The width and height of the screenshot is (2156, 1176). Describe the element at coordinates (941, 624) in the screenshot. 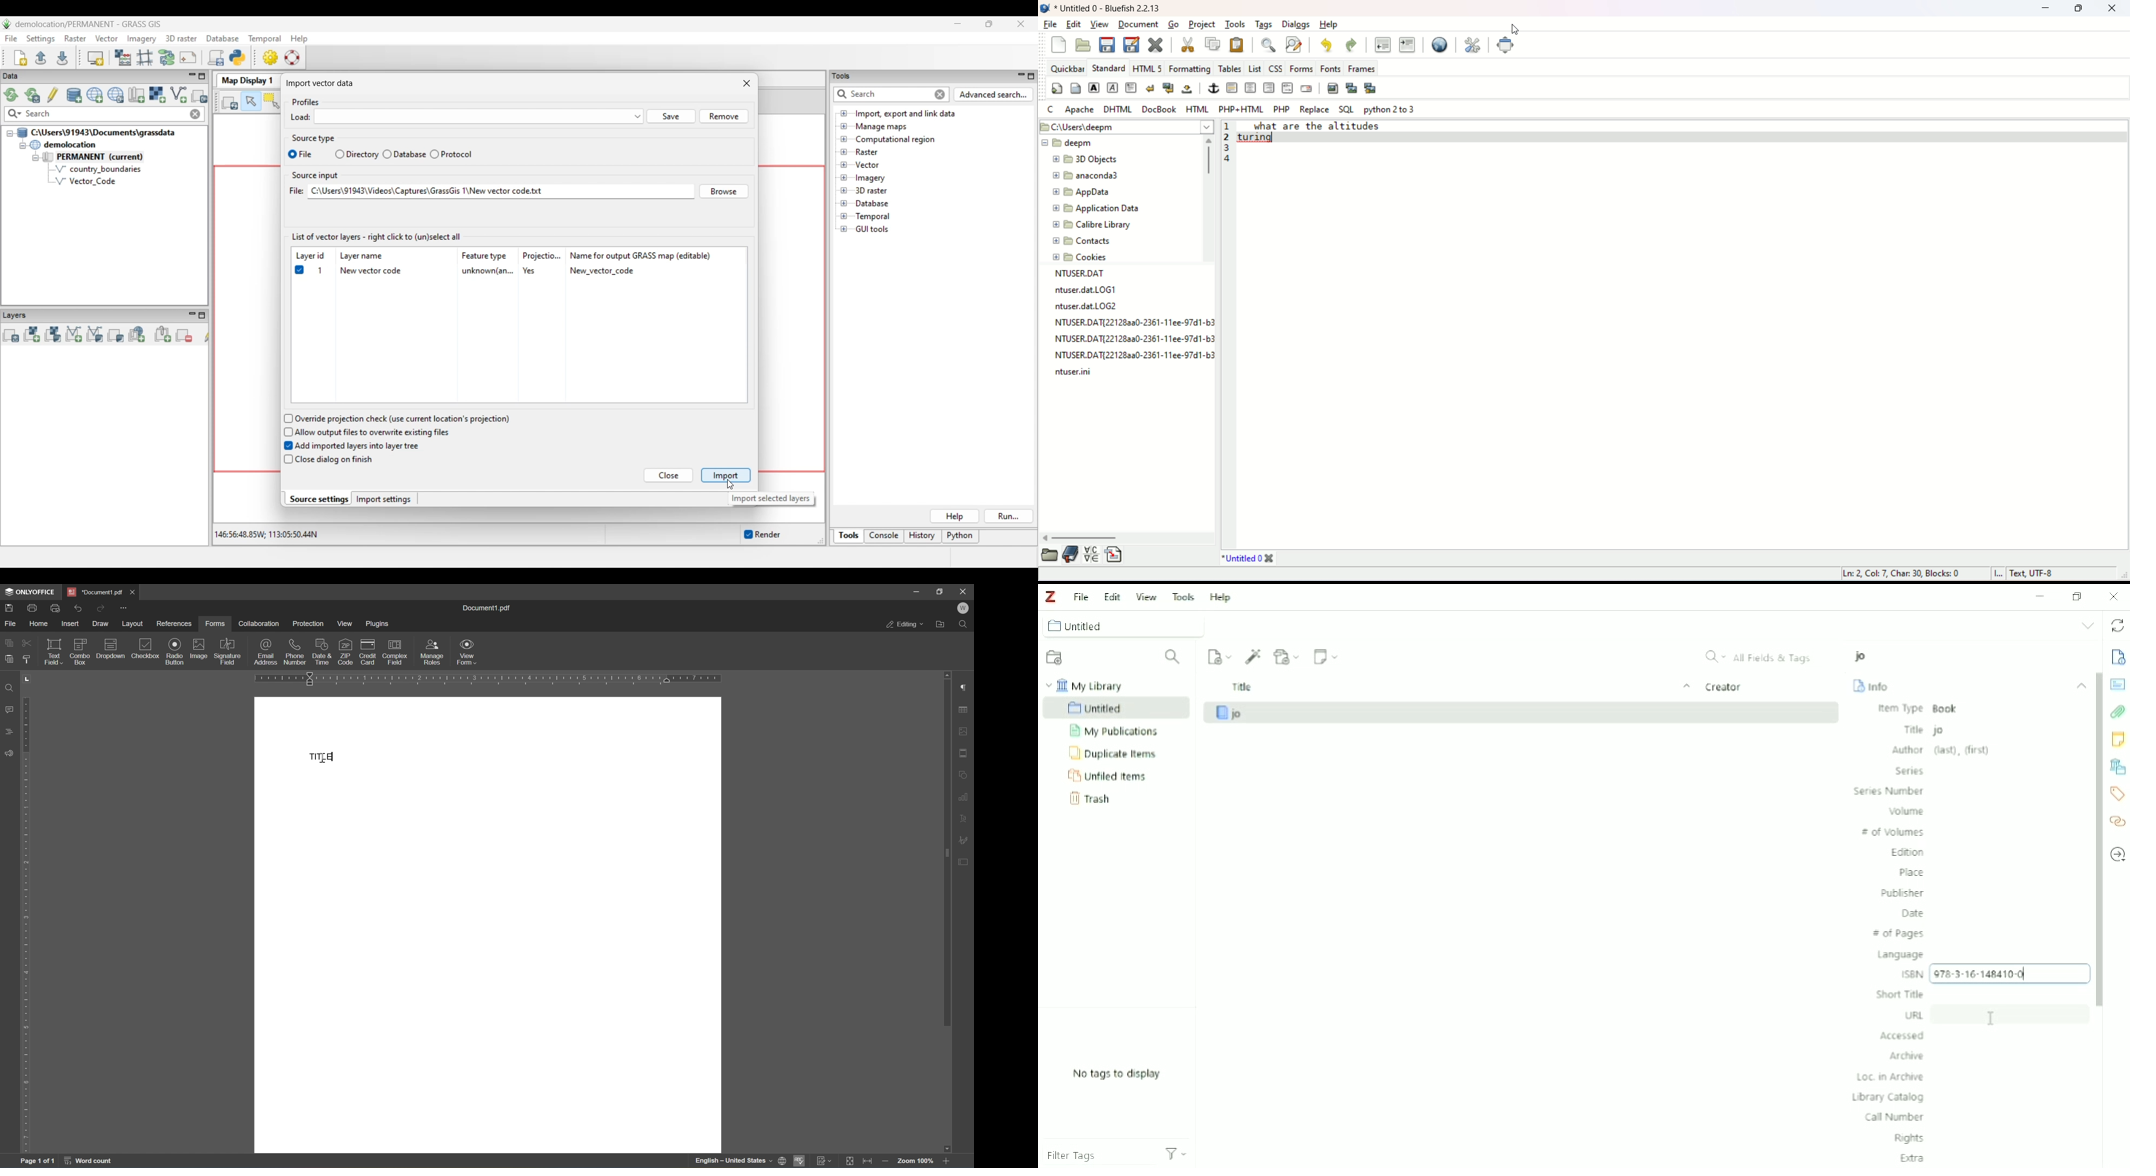

I see `open file location` at that location.